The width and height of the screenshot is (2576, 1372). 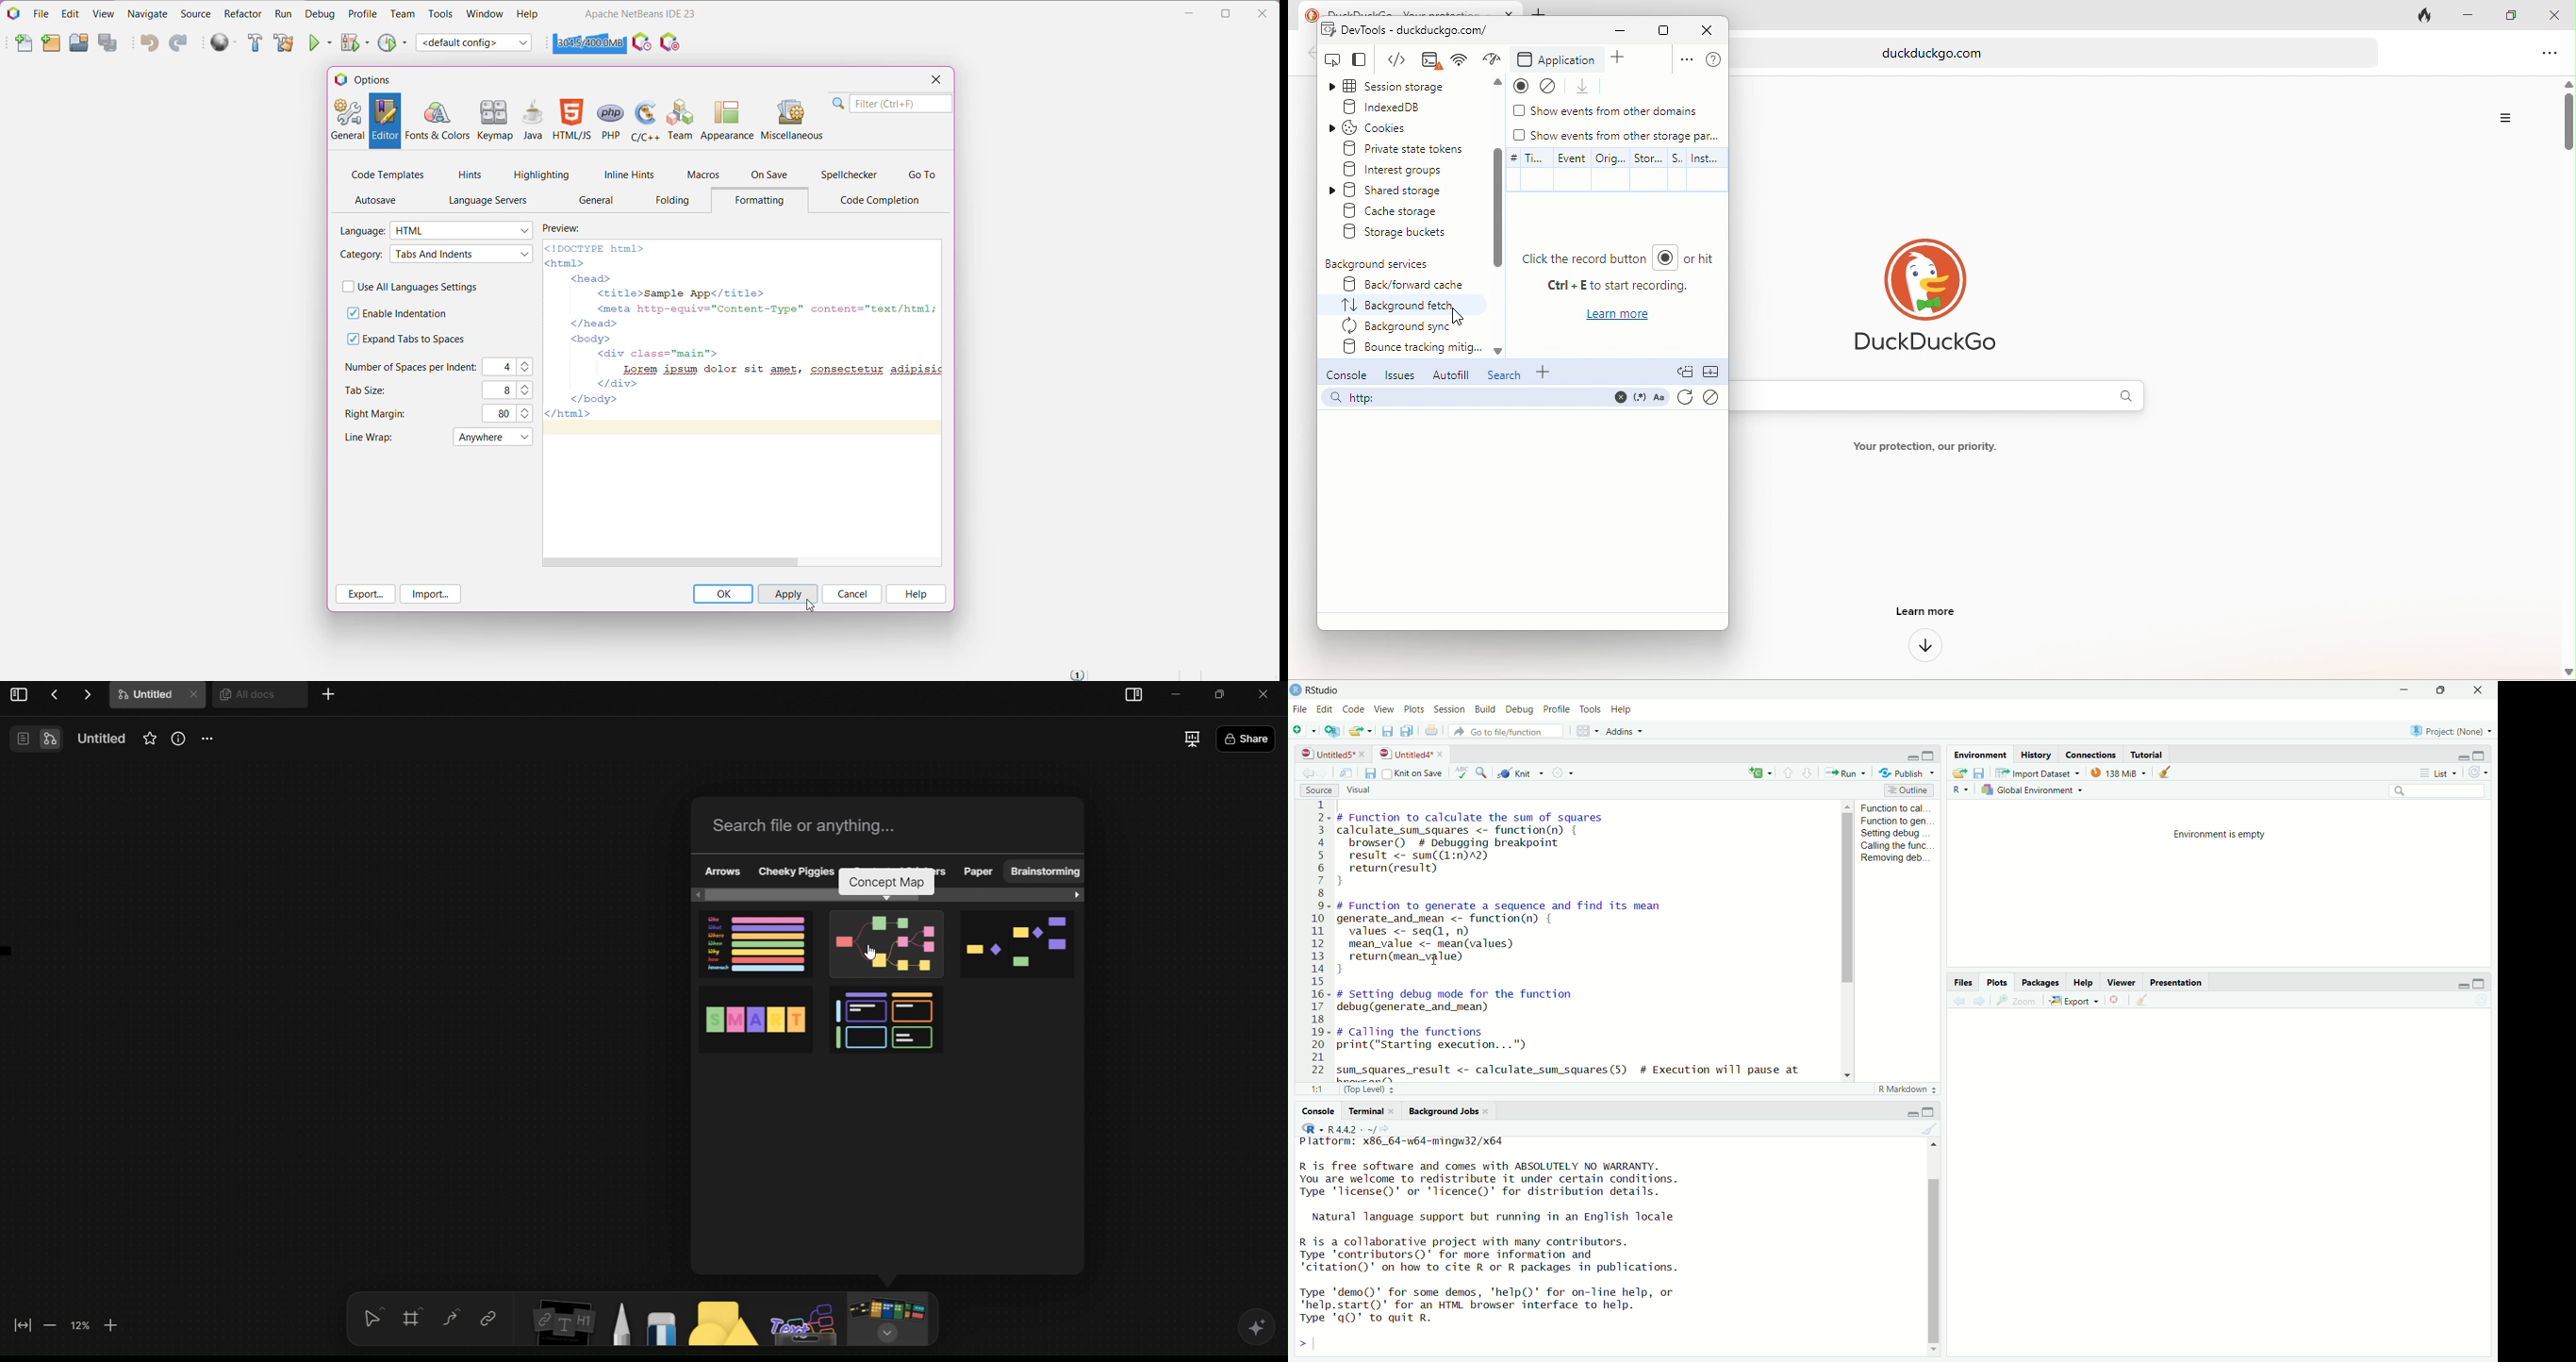 I want to click on publish, so click(x=1910, y=772).